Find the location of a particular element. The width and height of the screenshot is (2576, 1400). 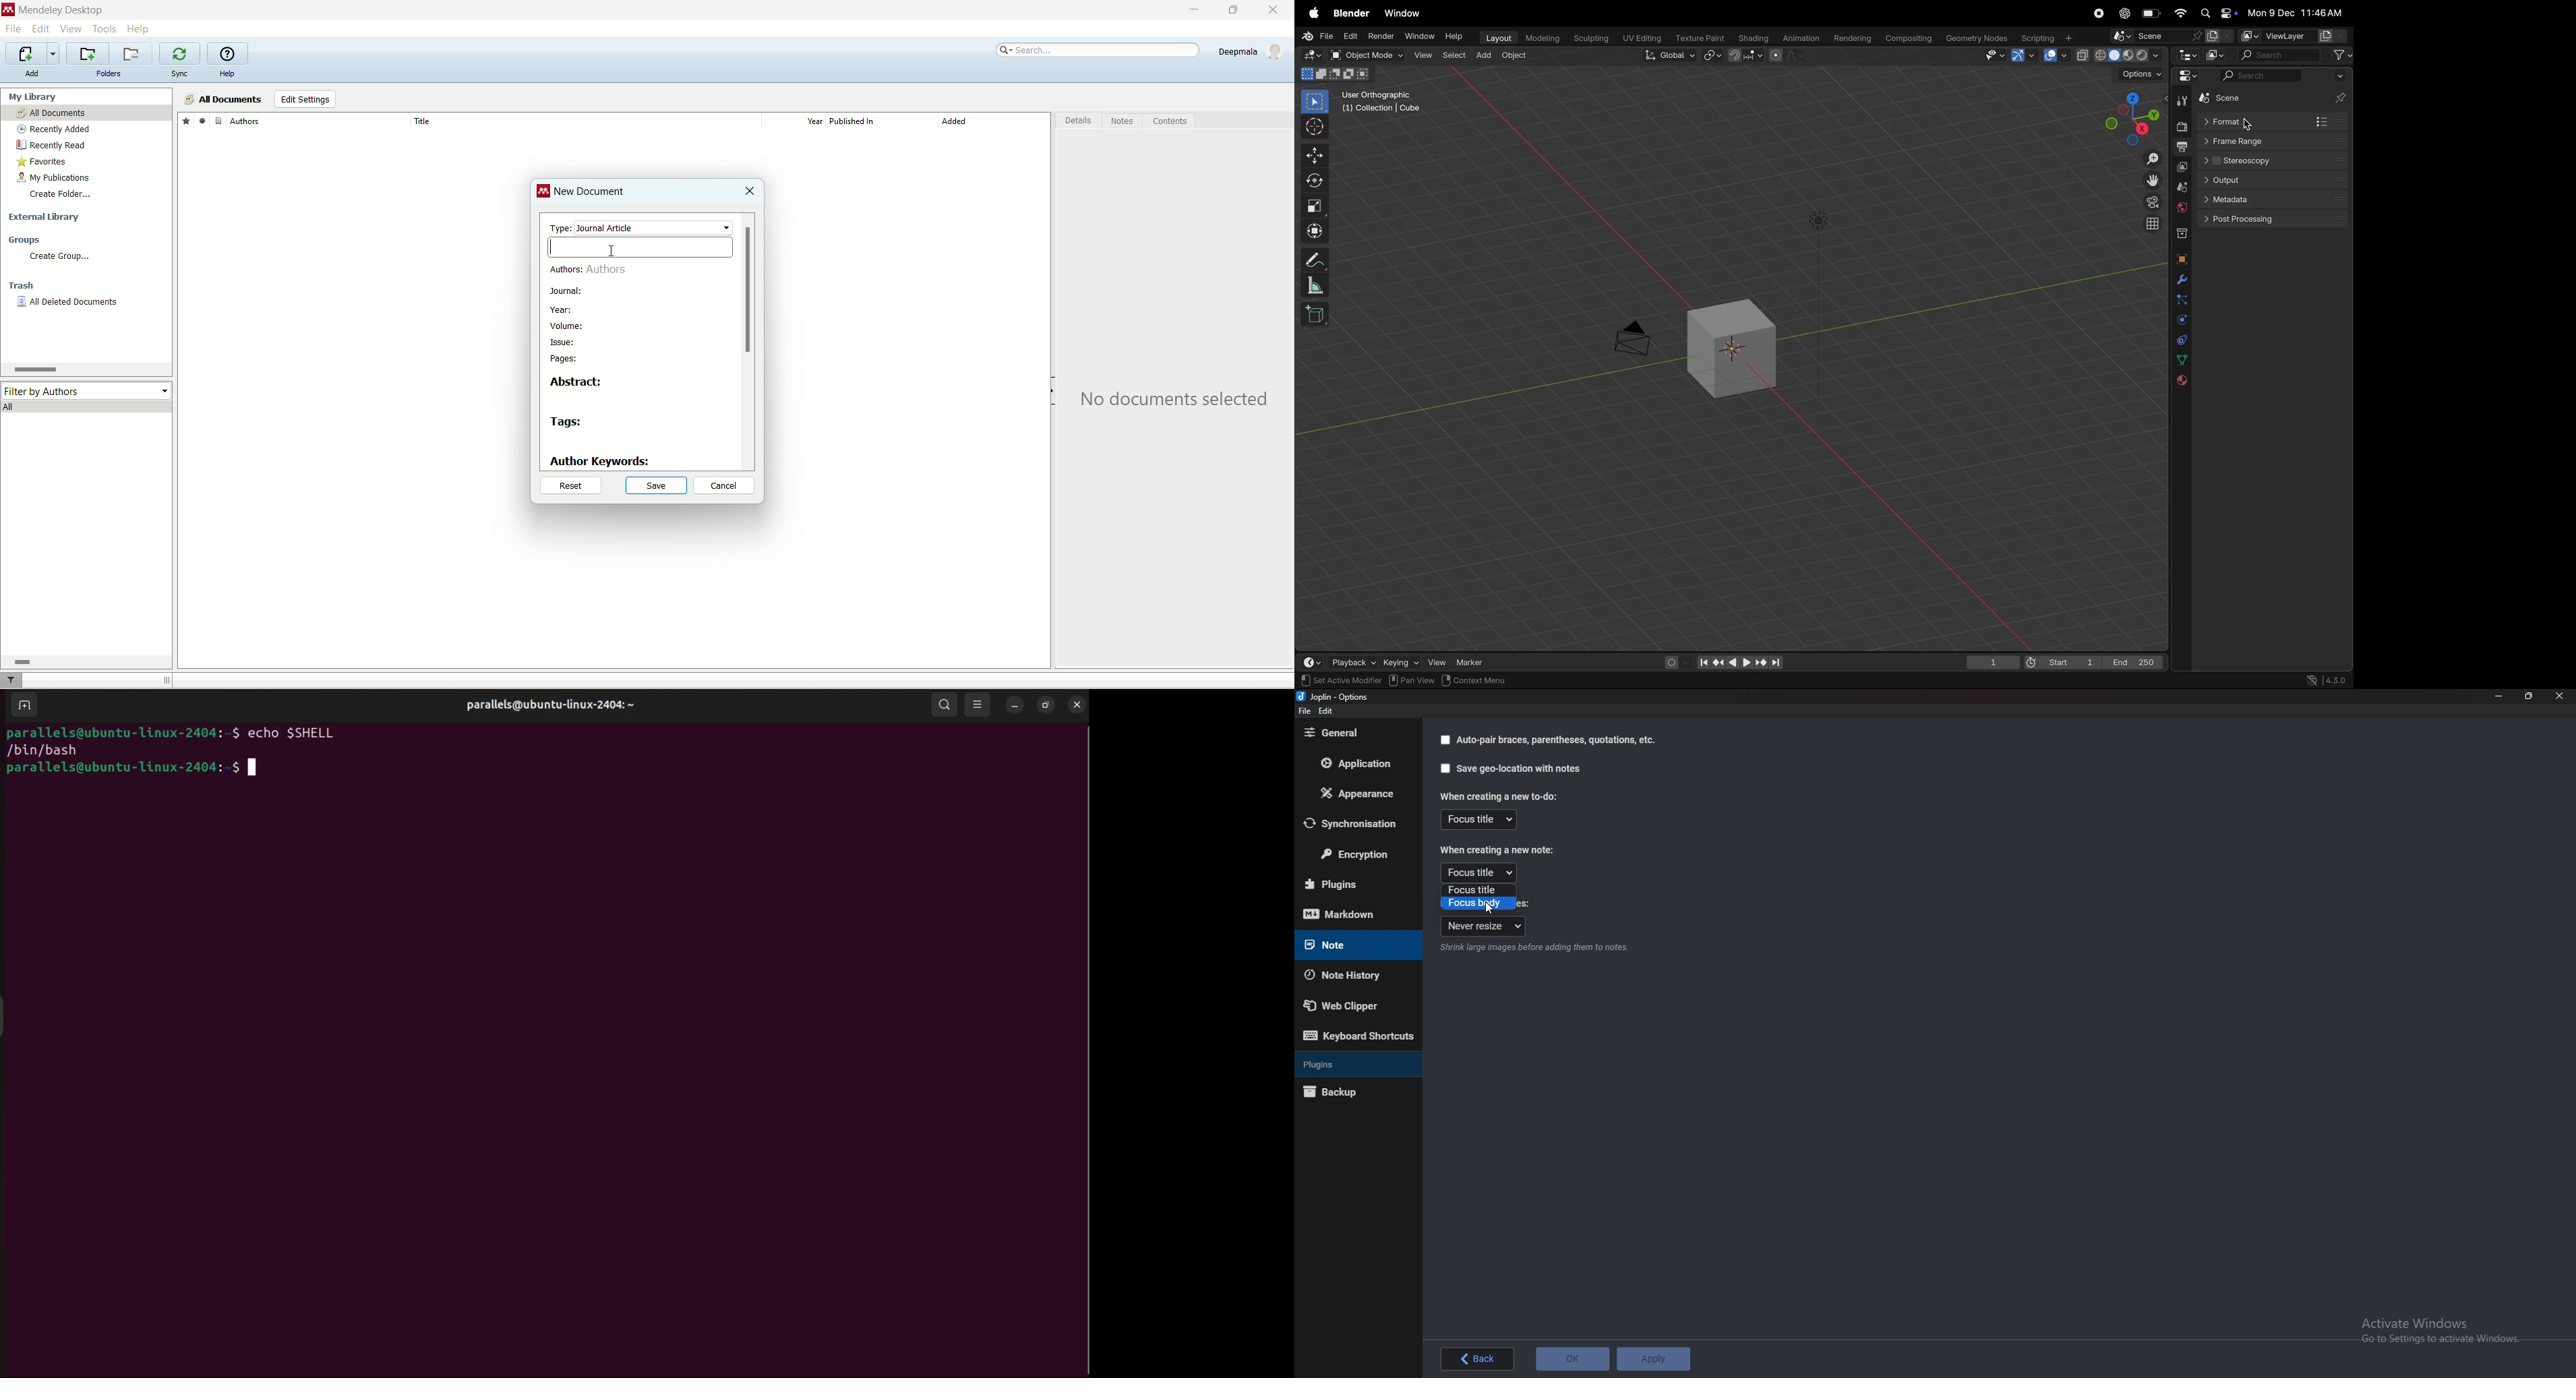

details is located at coordinates (1079, 123).